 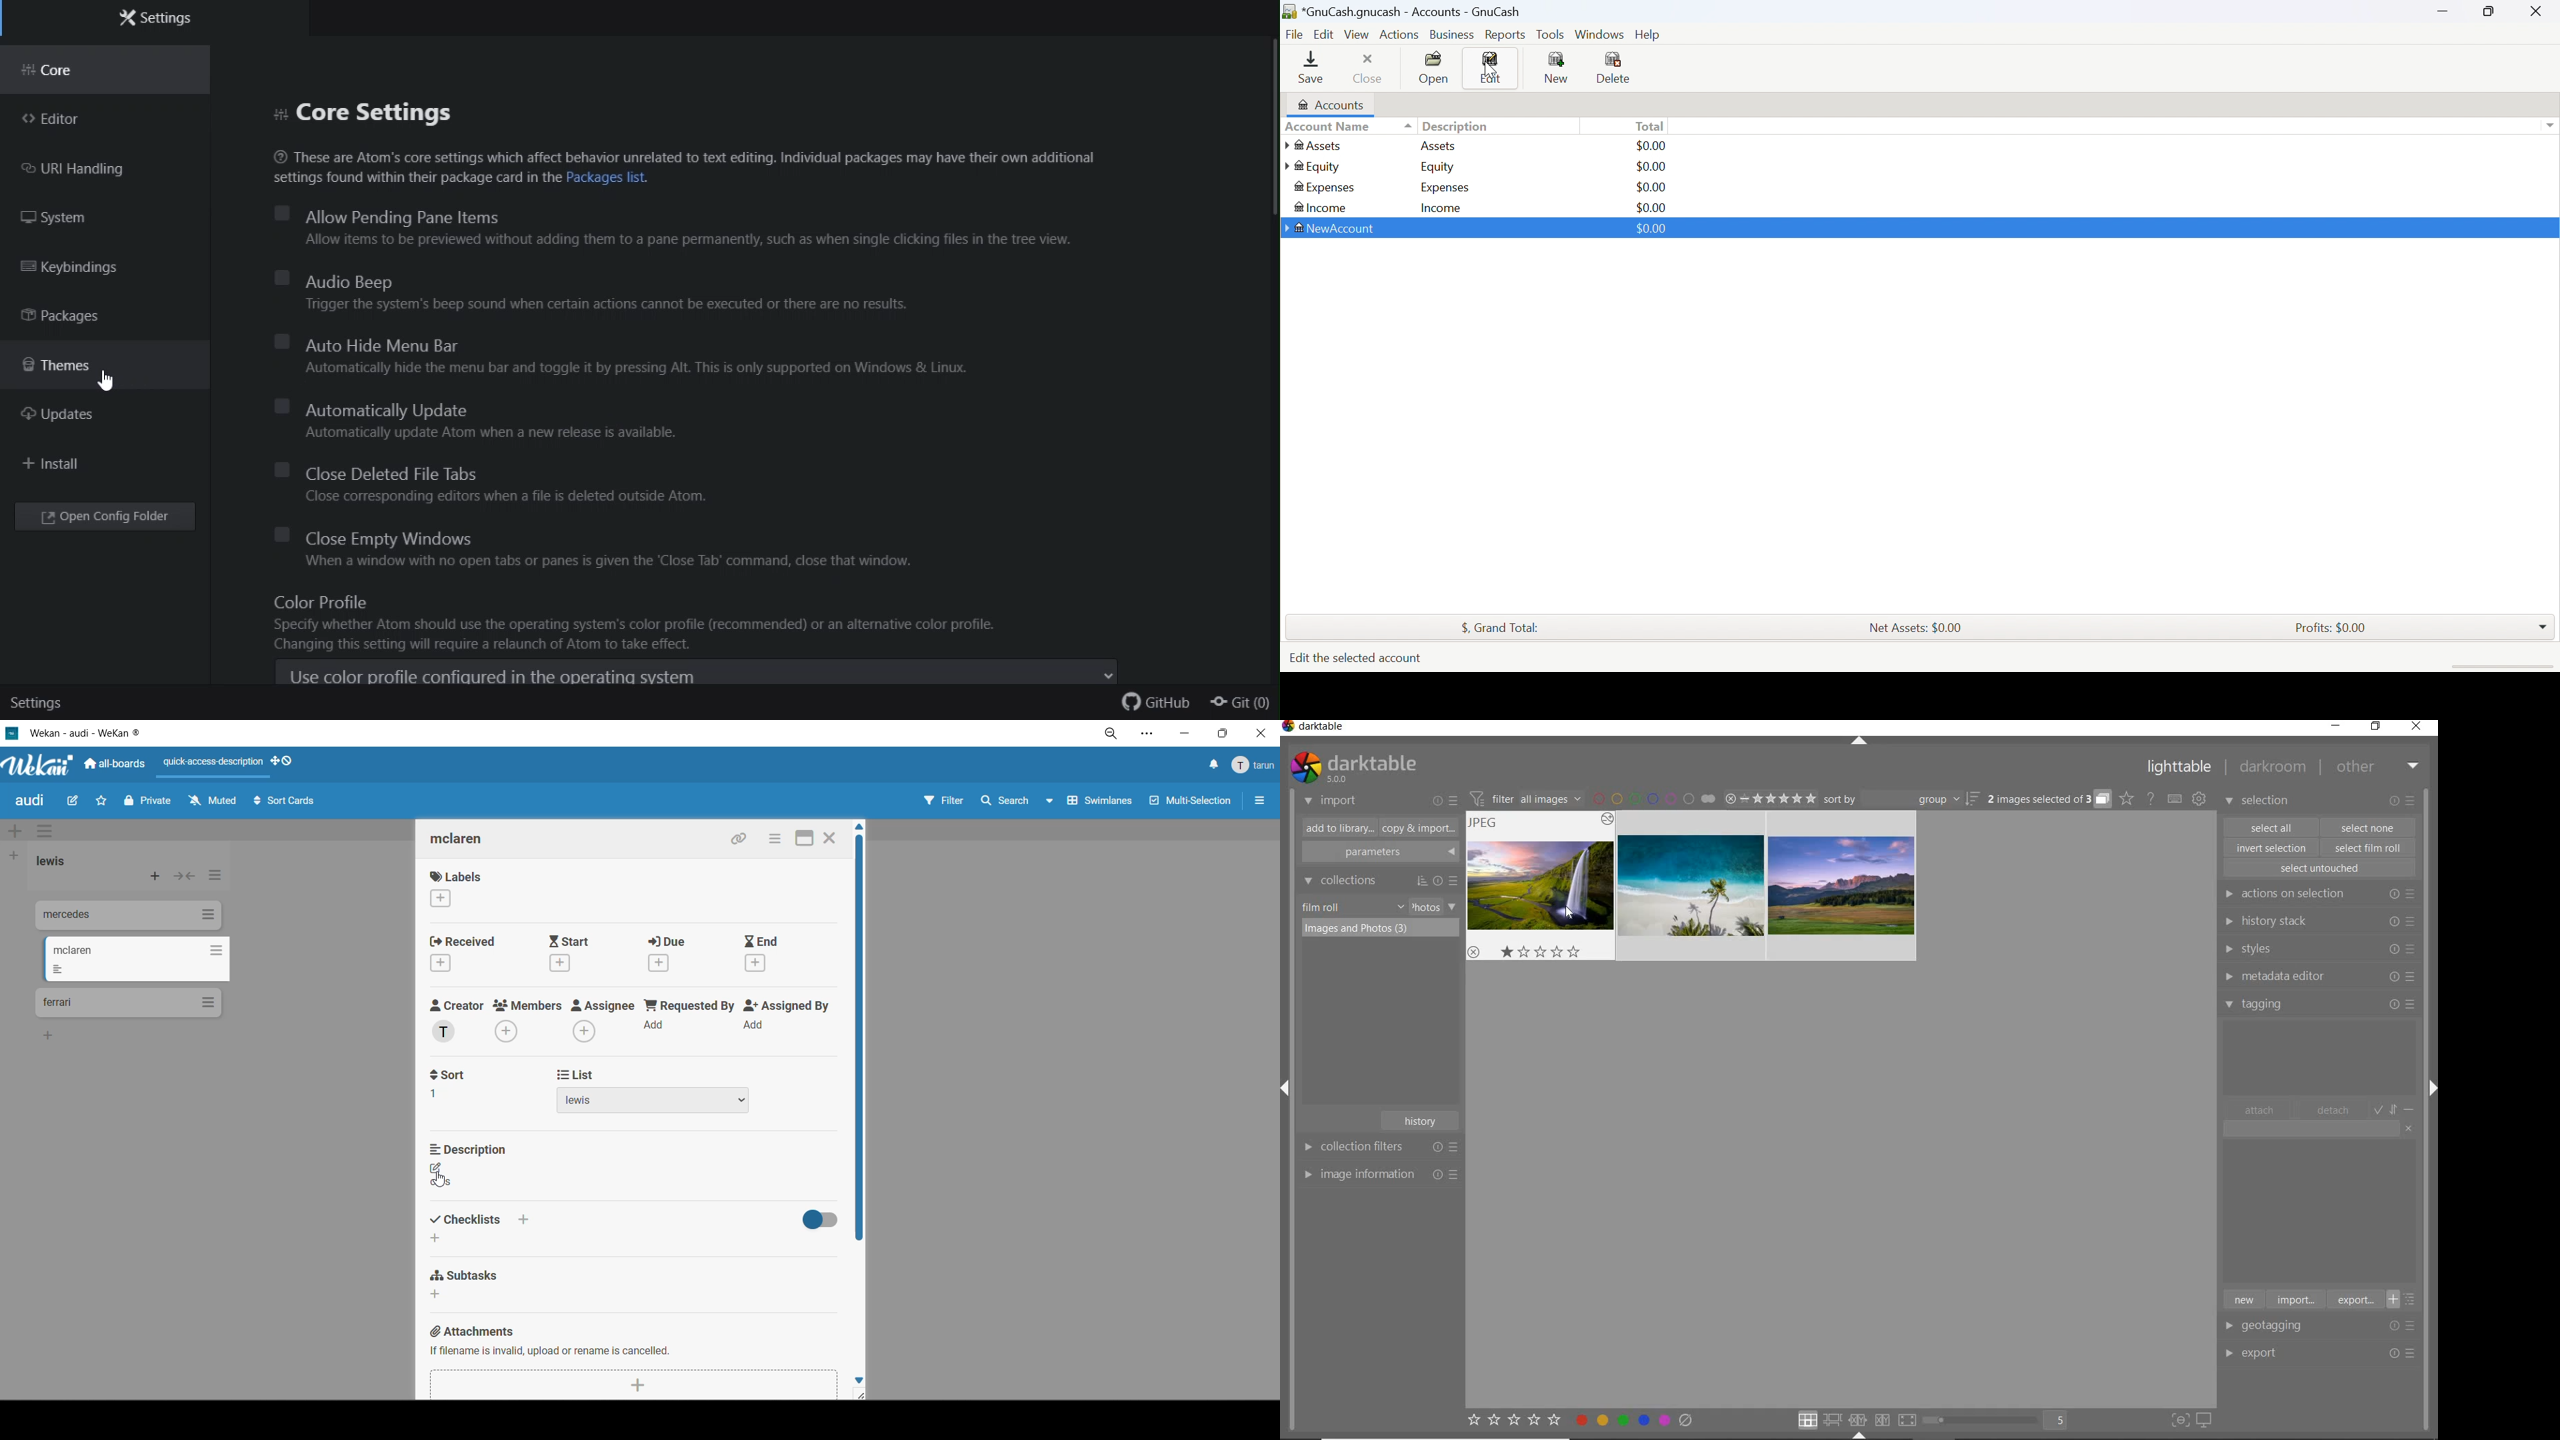 What do you see at coordinates (1653, 145) in the screenshot?
I see `$0.00` at bounding box center [1653, 145].